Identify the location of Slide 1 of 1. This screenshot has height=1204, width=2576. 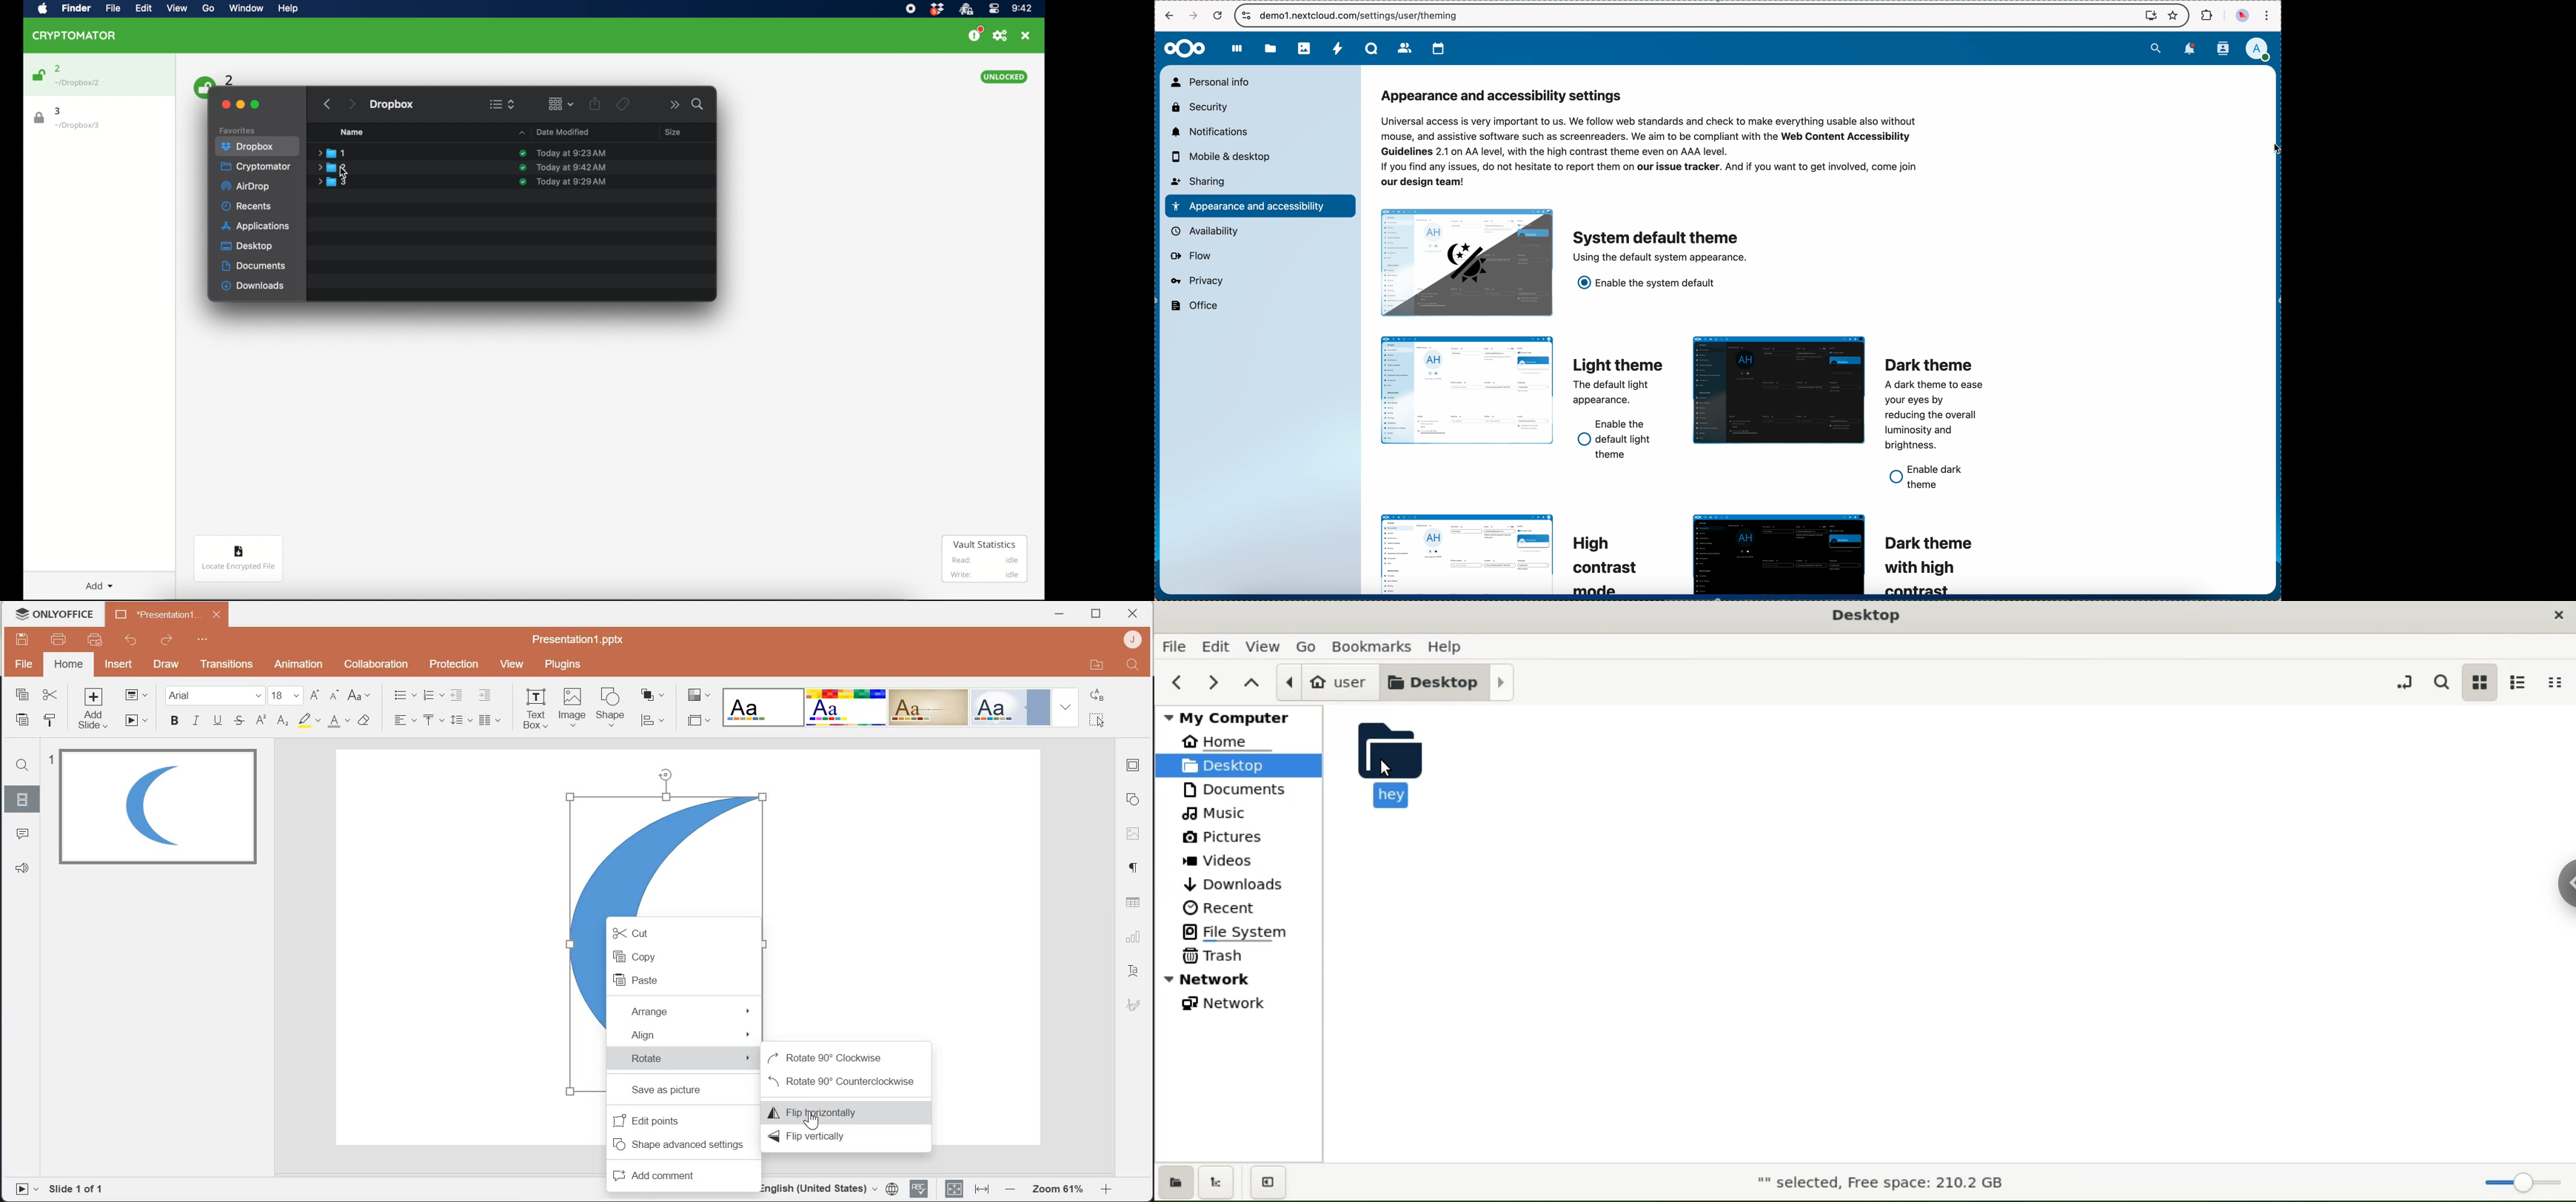
(80, 1189).